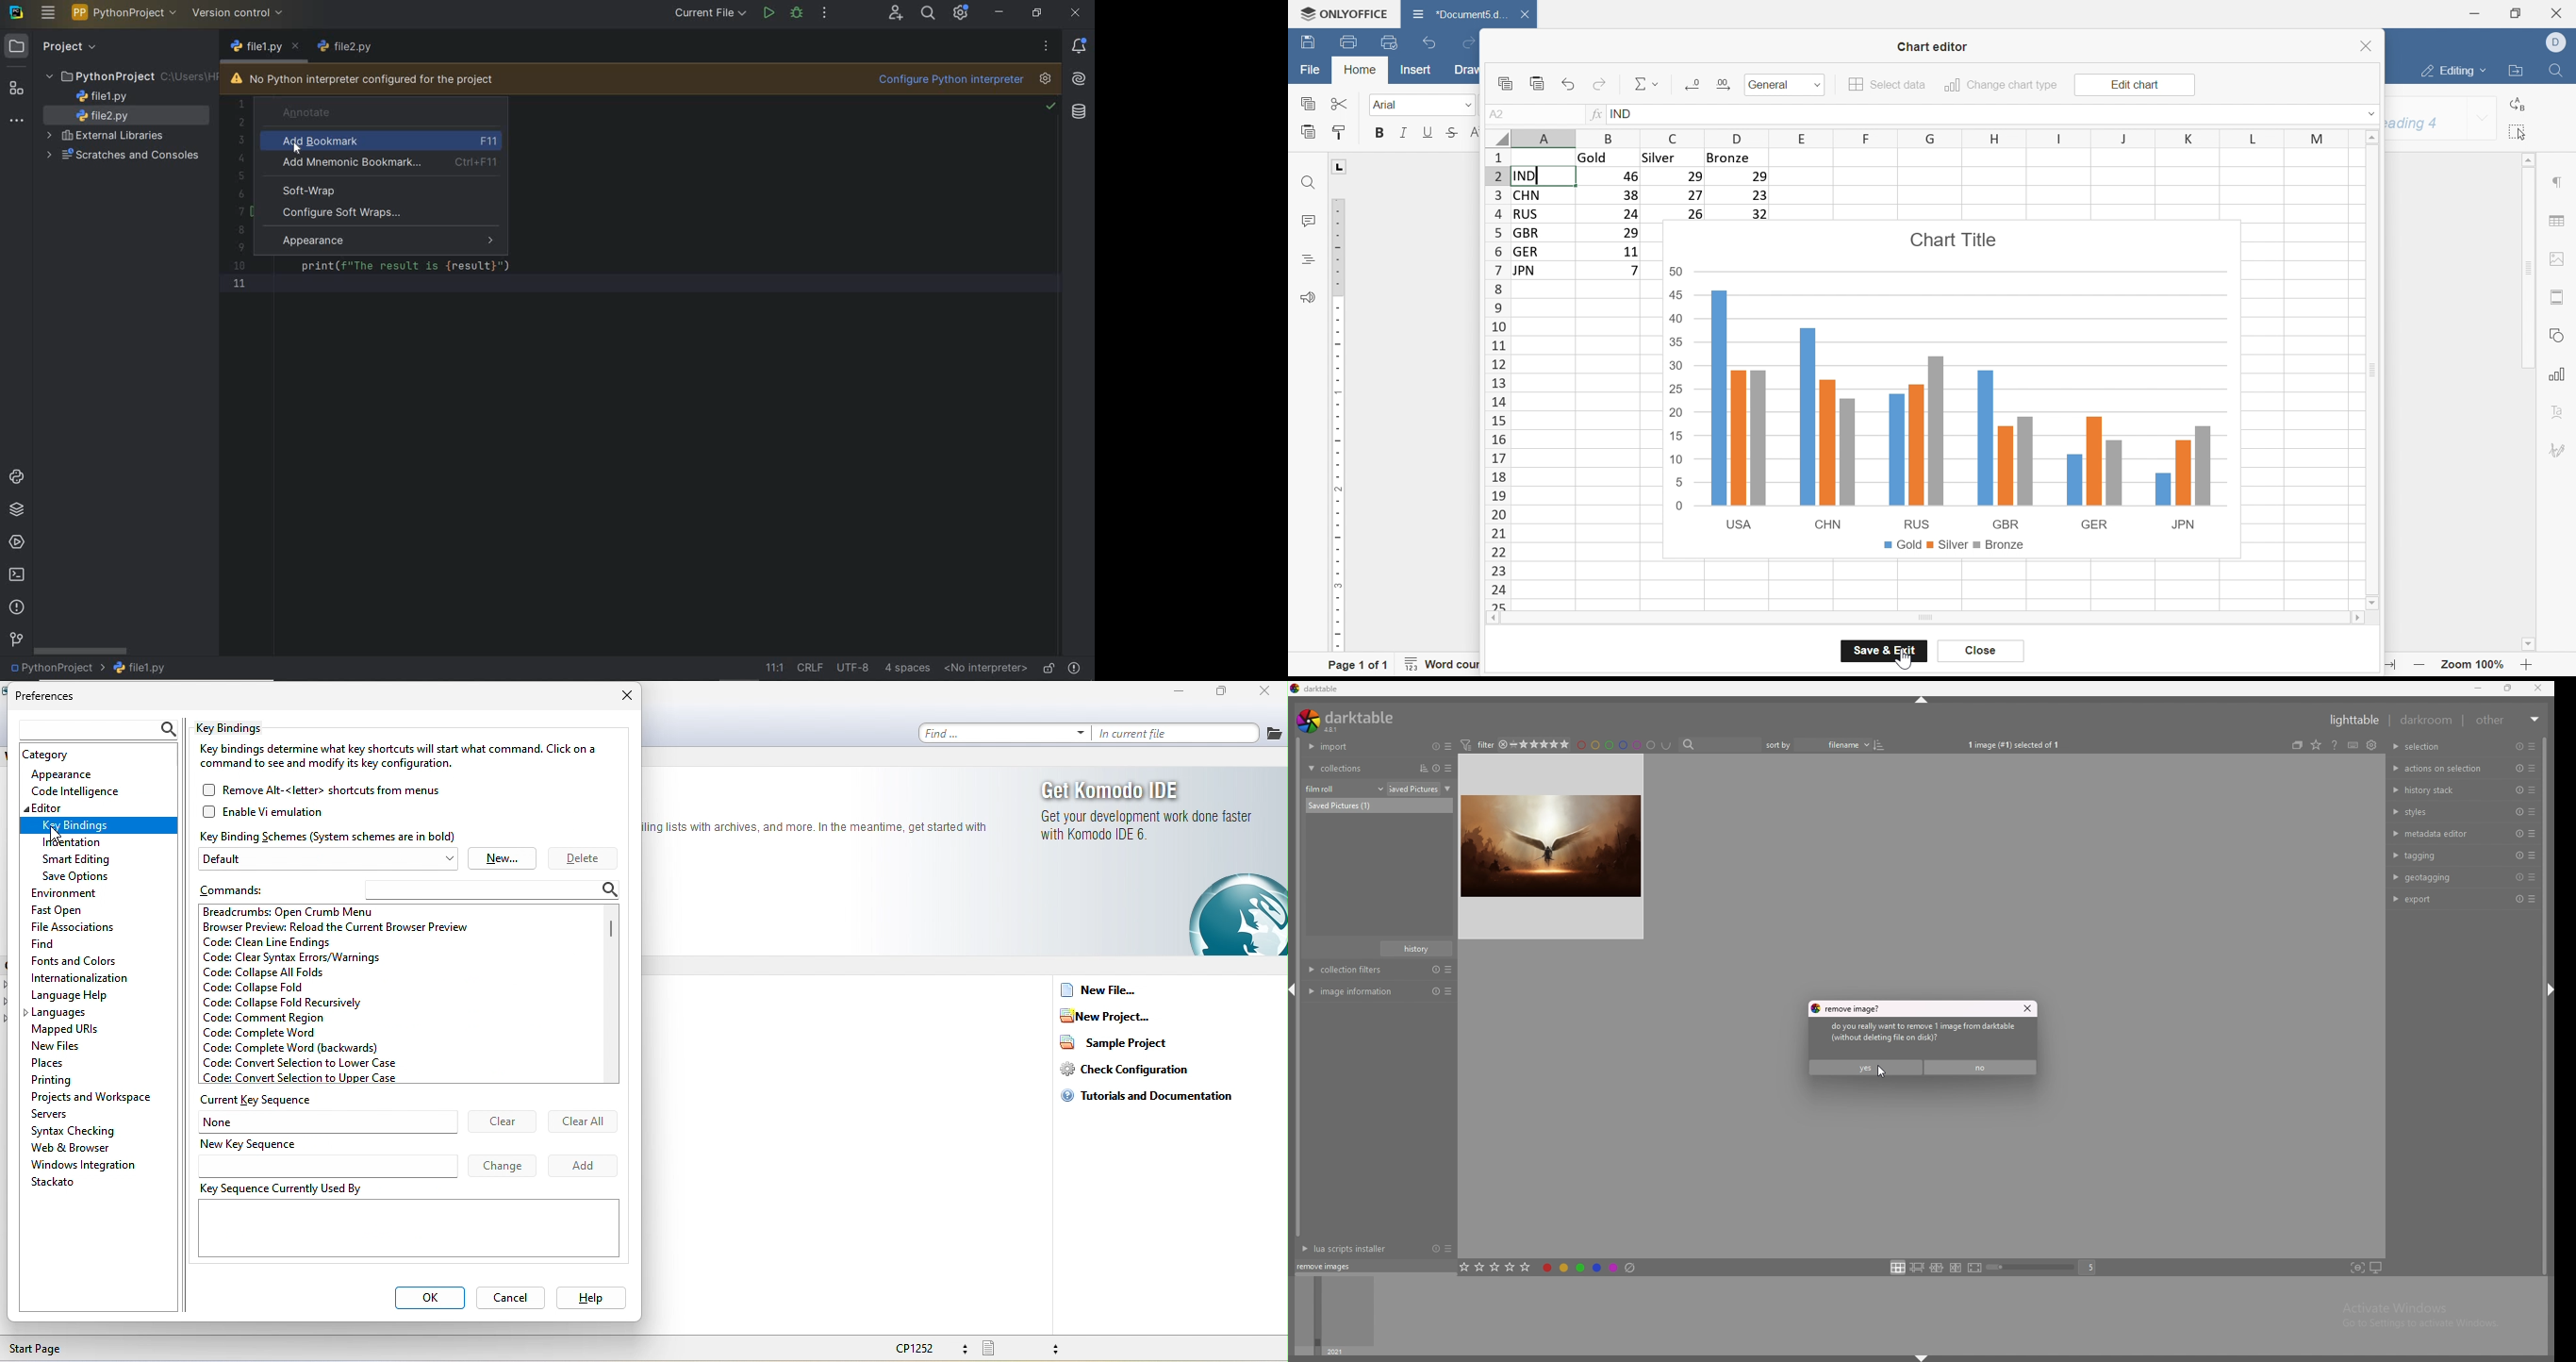 This screenshot has width=2576, height=1372. What do you see at coordinates (2509, 720) in the screenshot?
I see `other` at bounding box center [2509, 720].